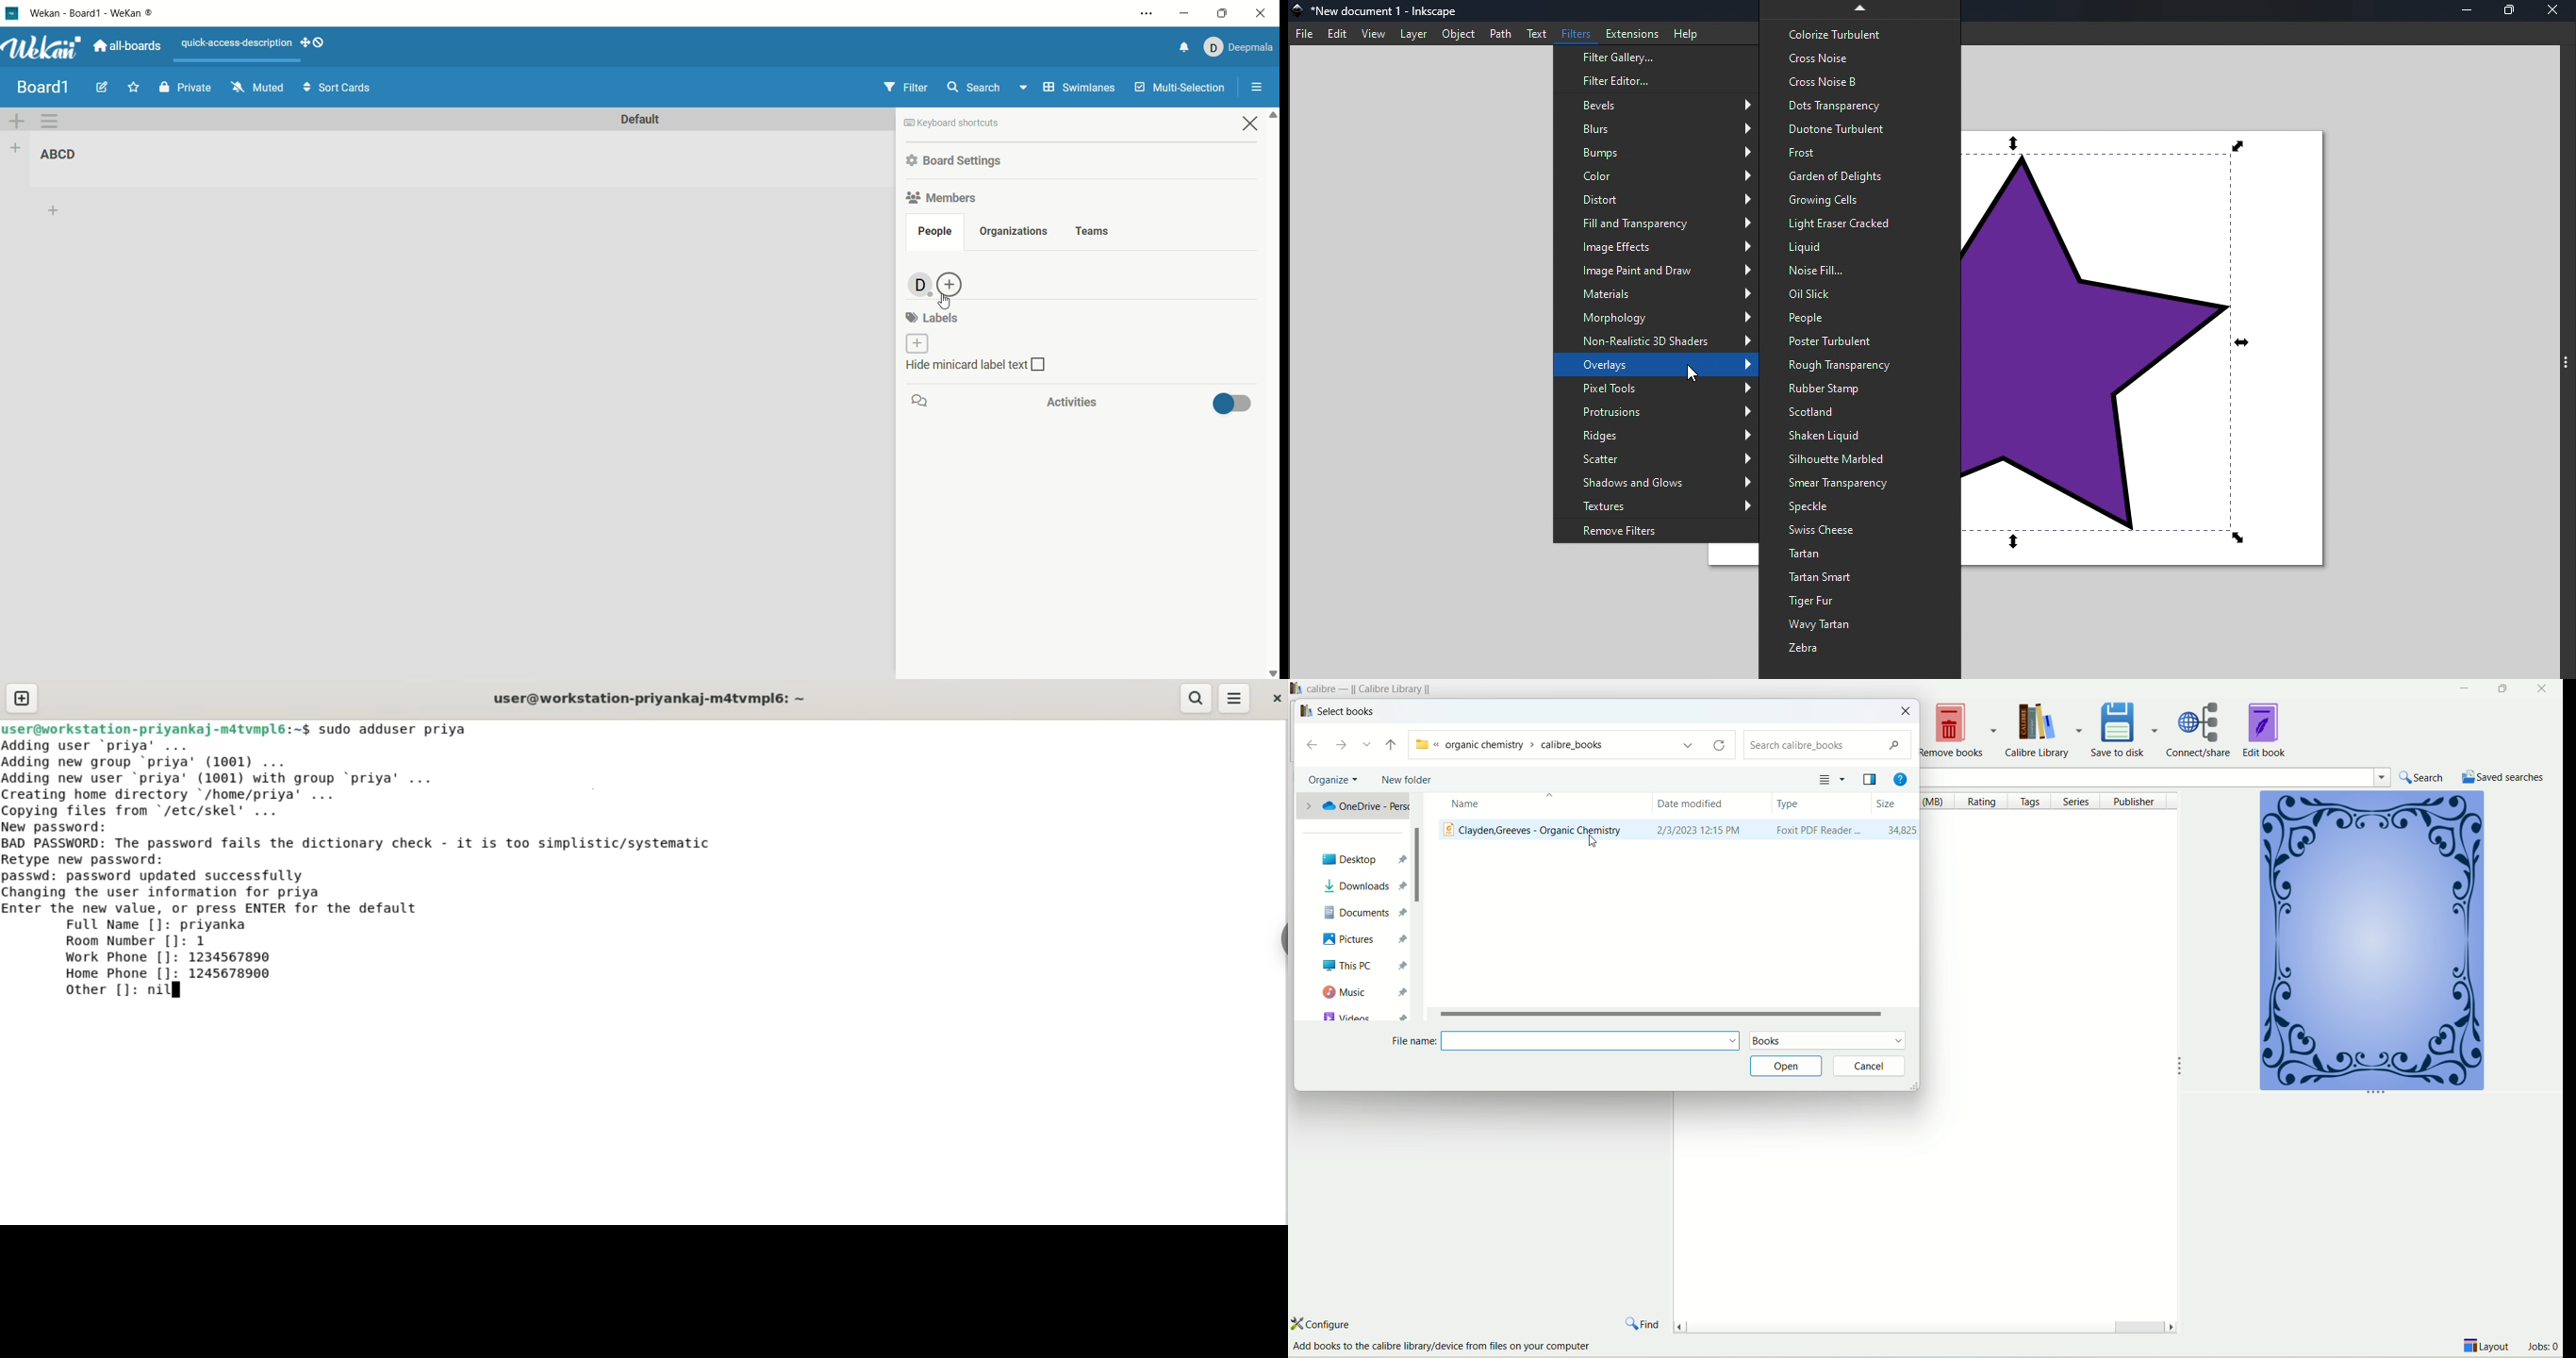  I want to click on close, so click(1252, 123).